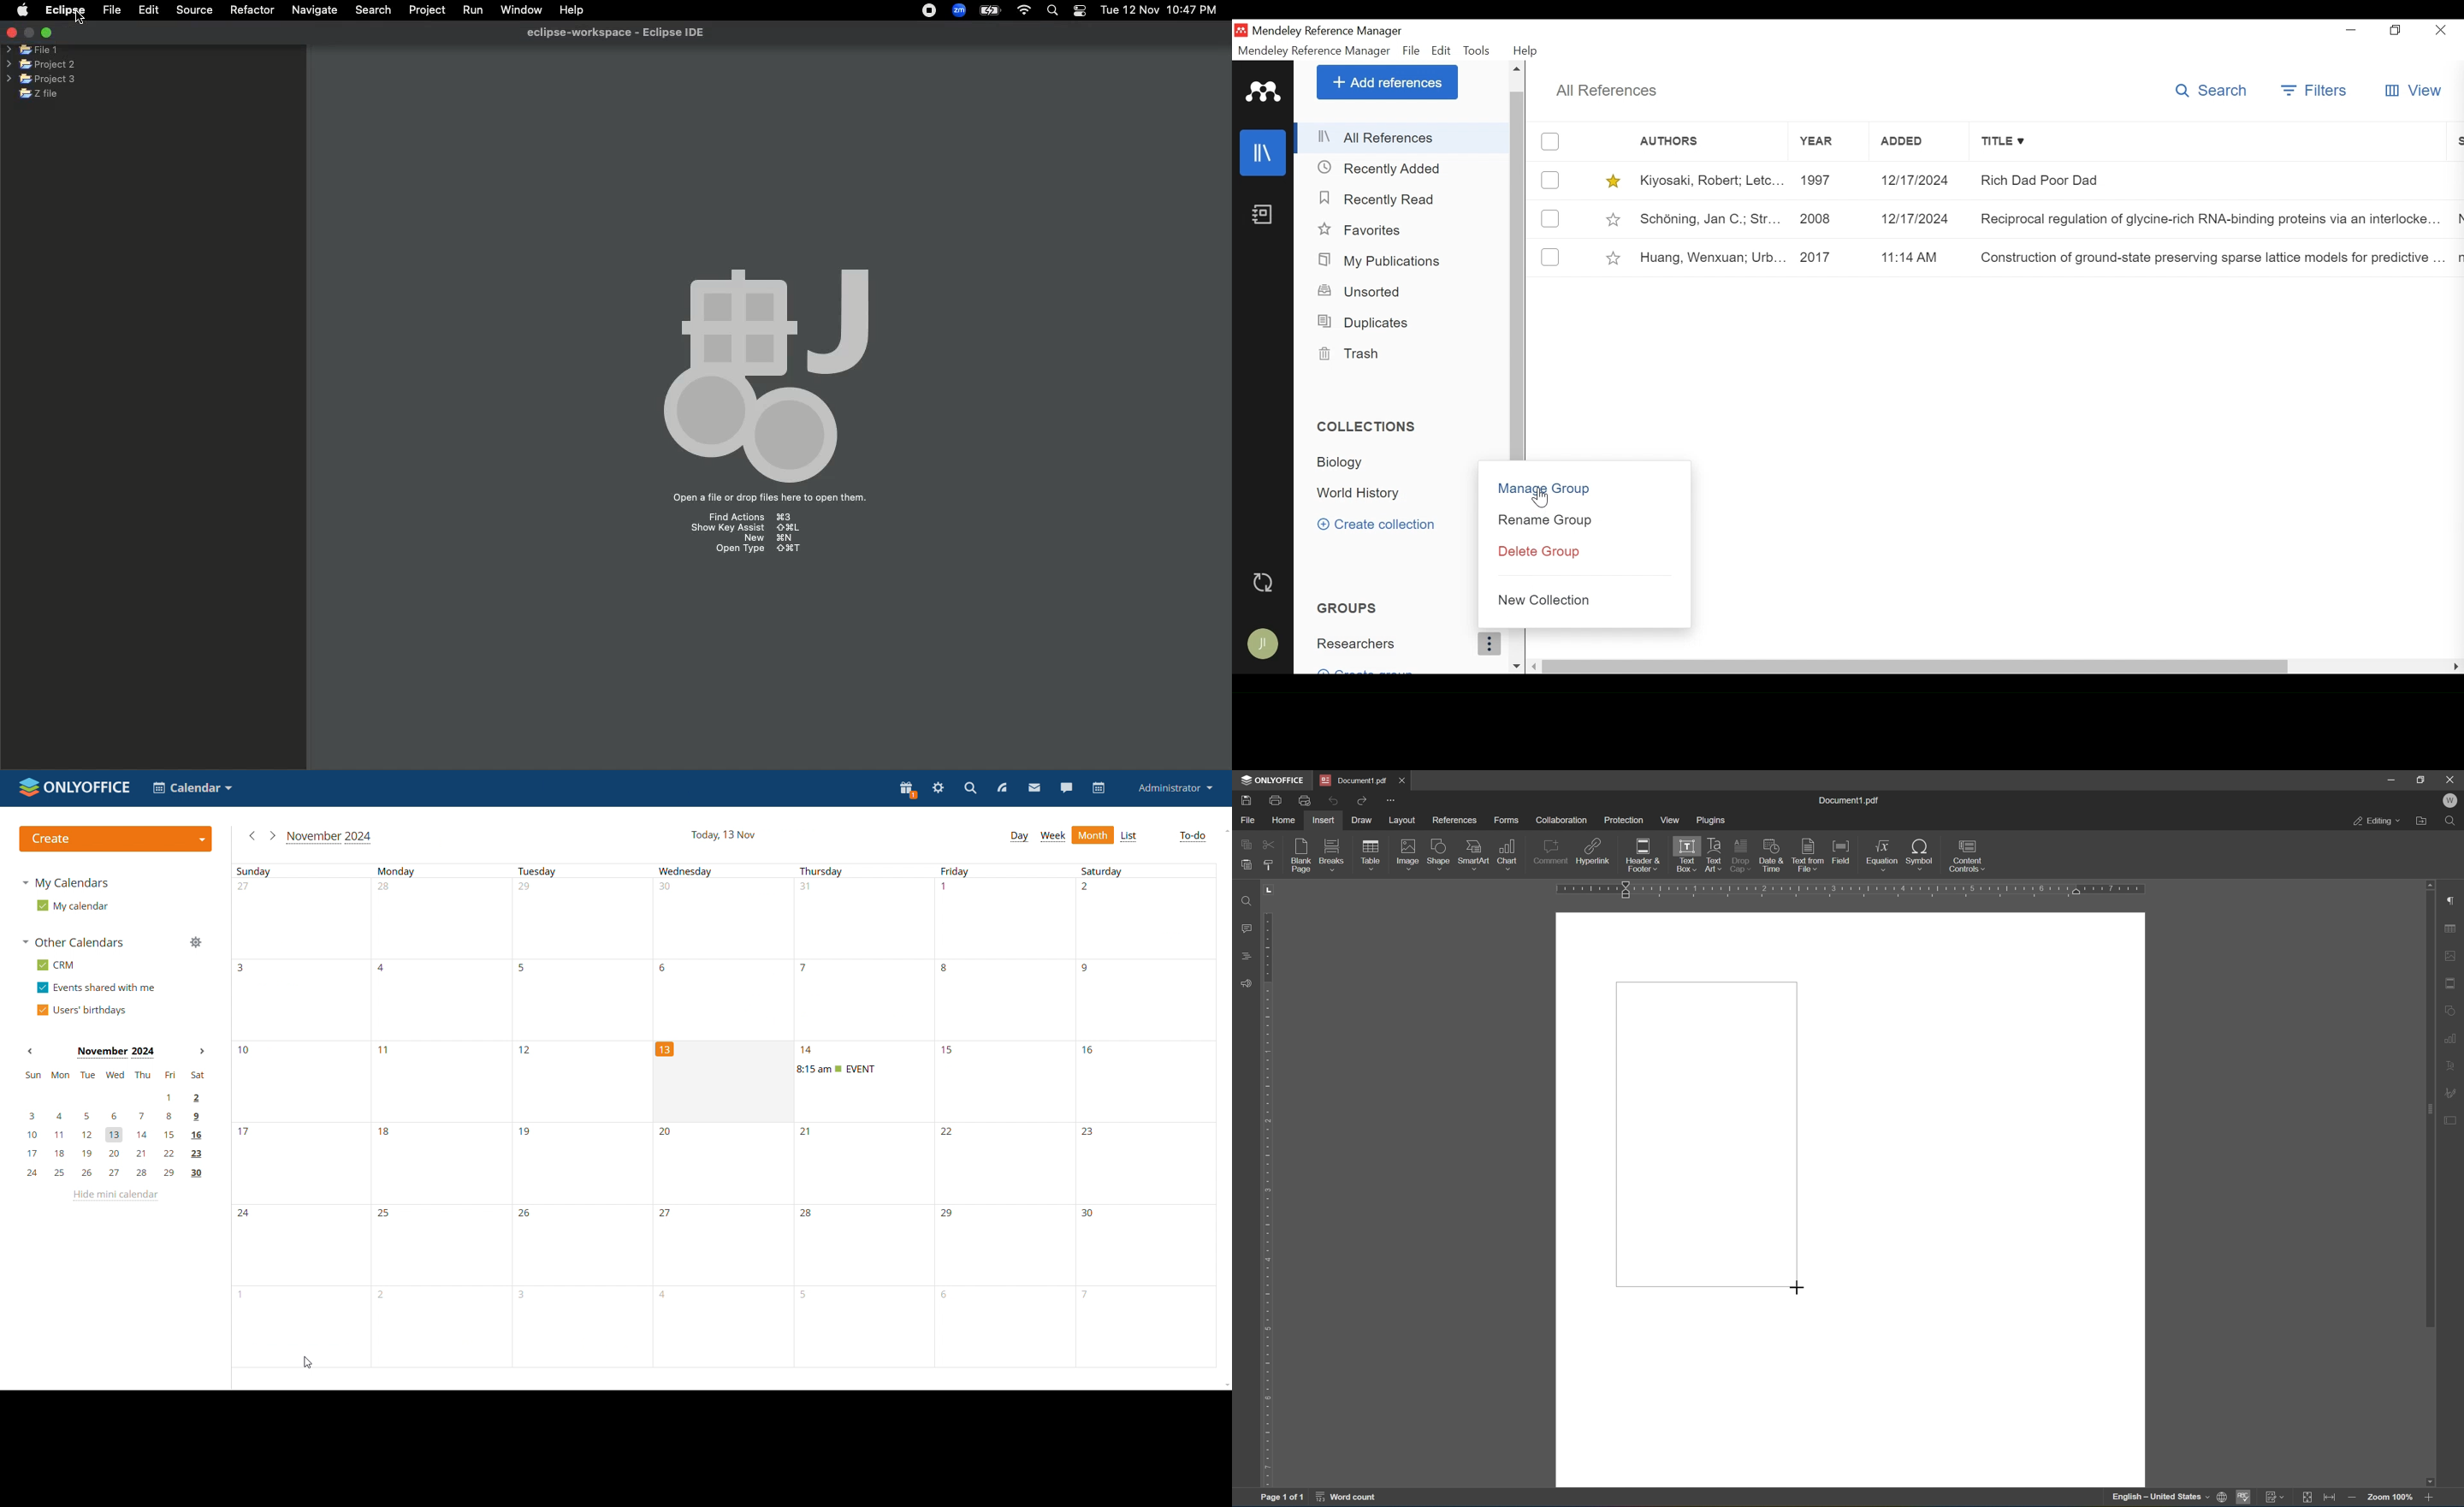  What do you see at coordinates (1711, 257) in the screenshot?
I see `Huang, Wenxuan: Urb...` at bounding box center [1711, 257].